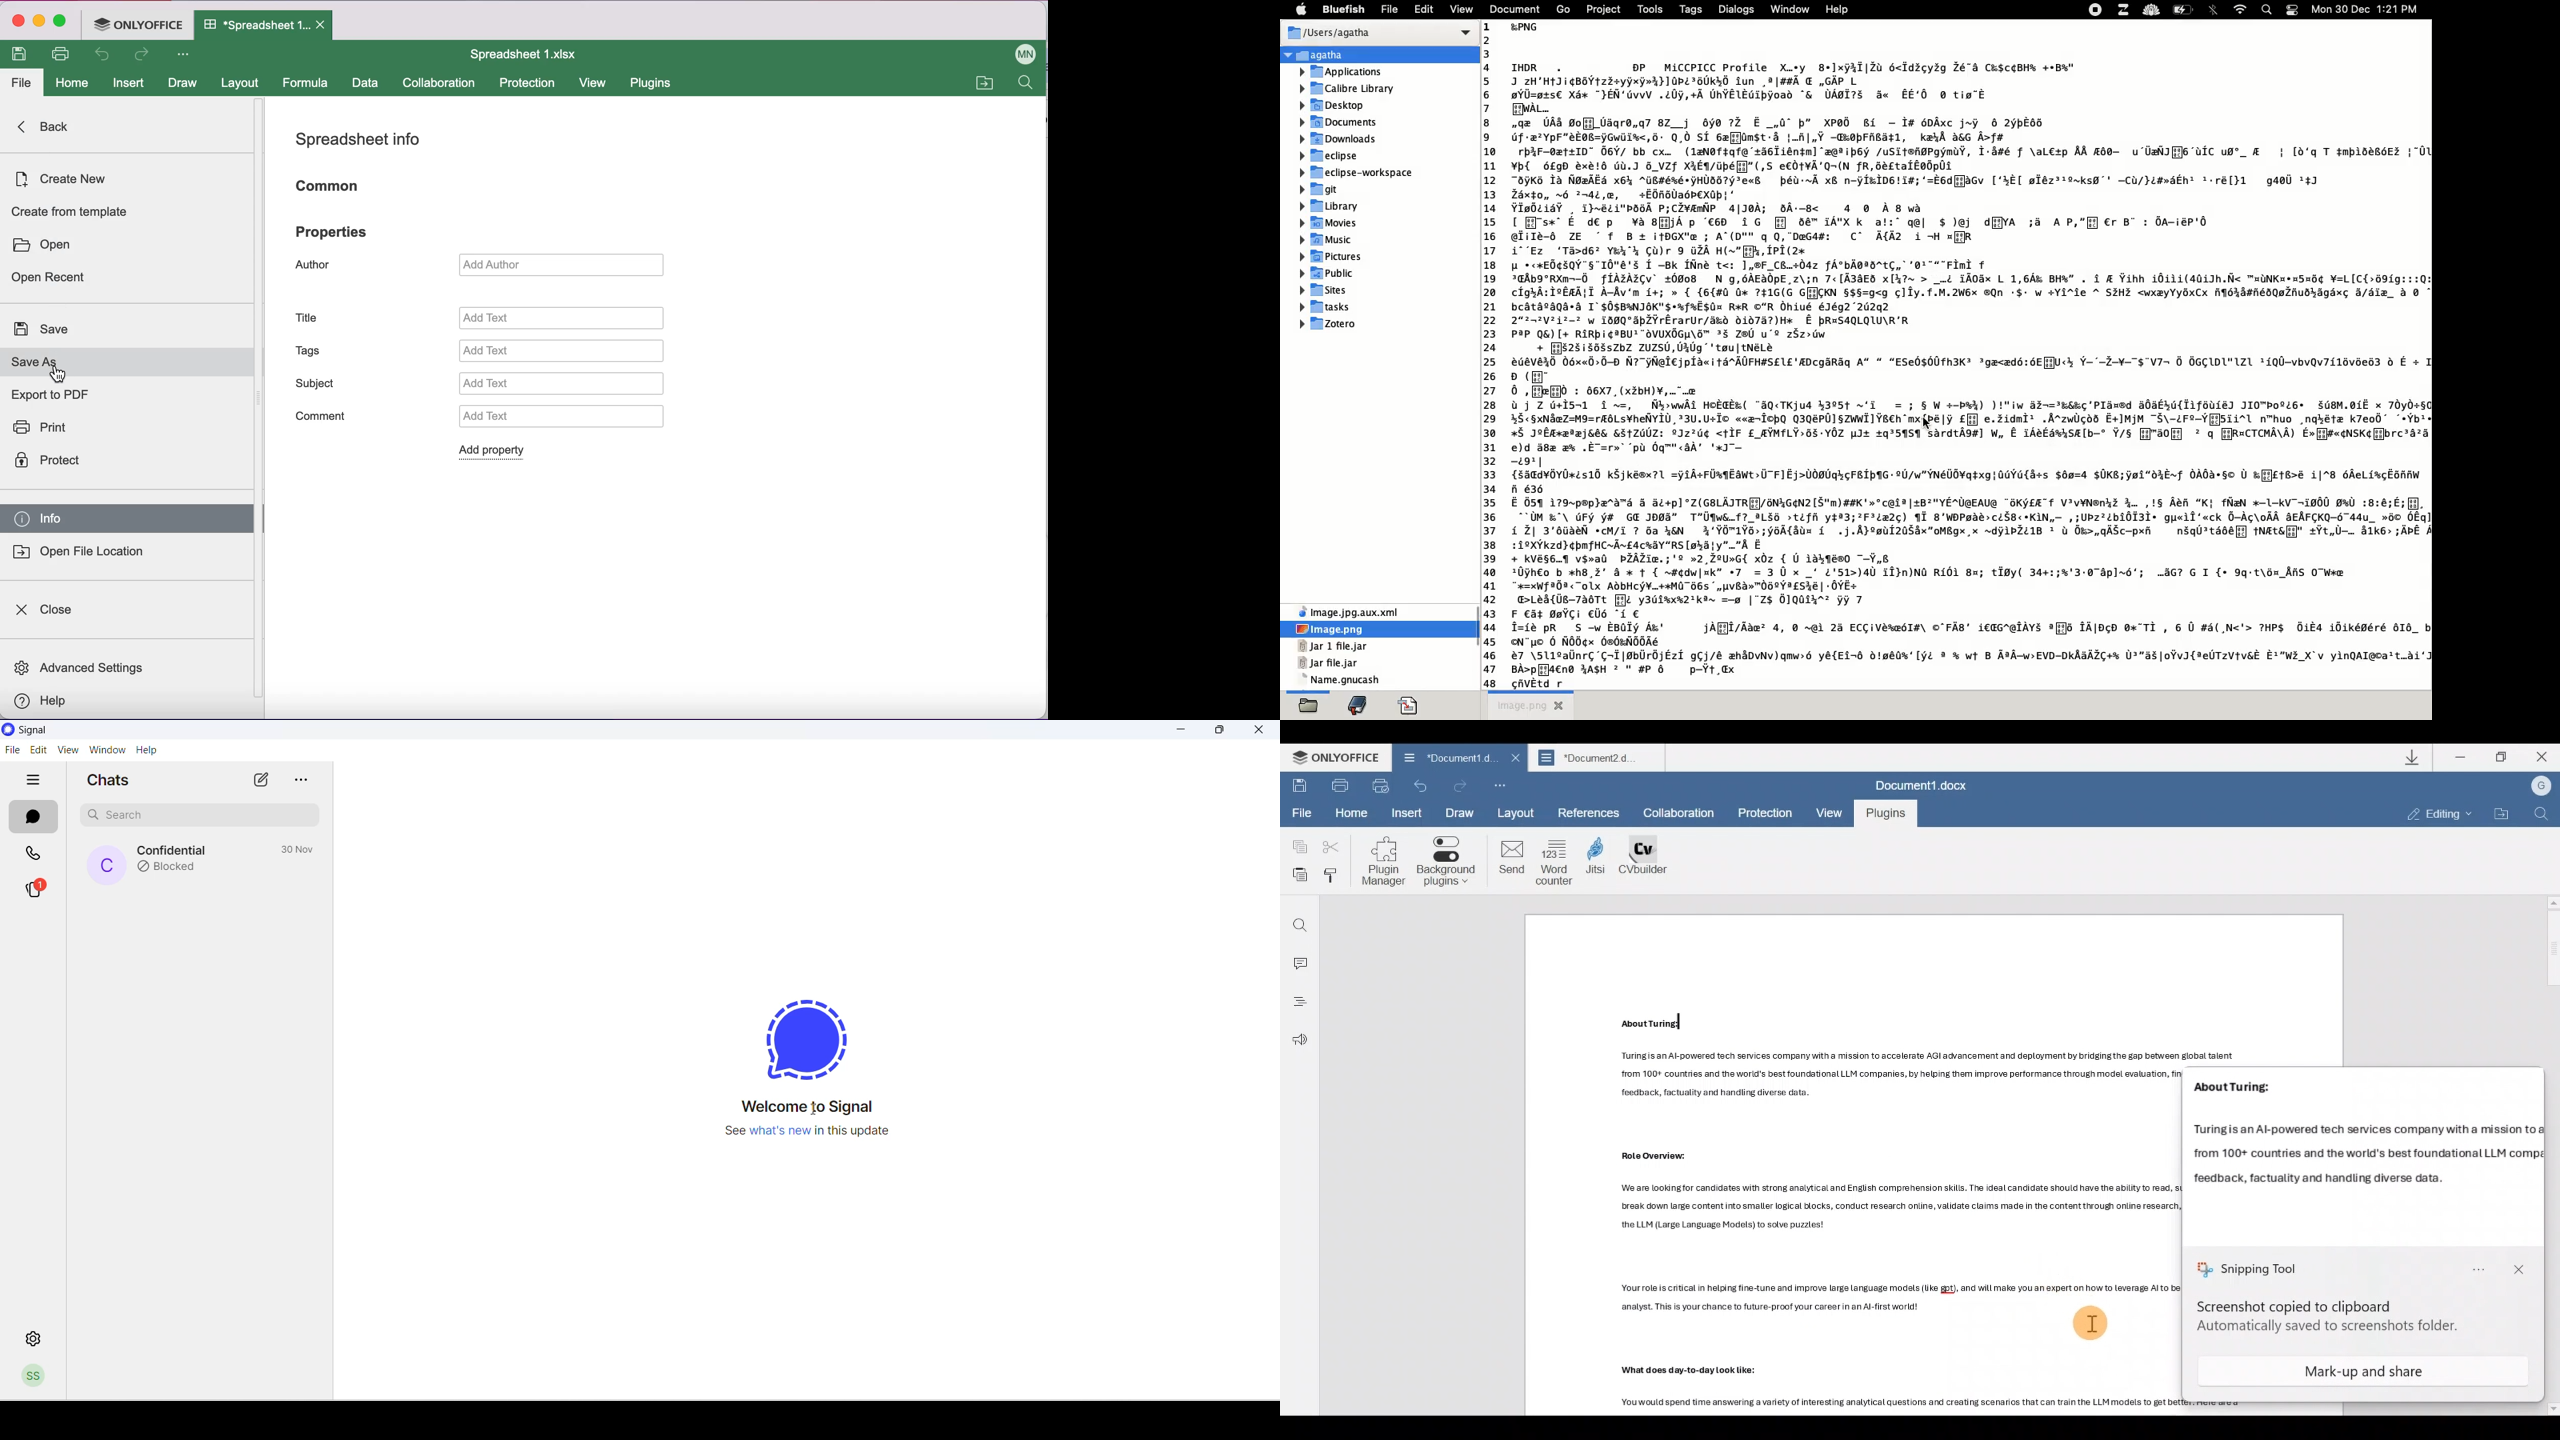 The width and height of the screenshot is (2576, 1456). I want to click on help, so click(153, 750).